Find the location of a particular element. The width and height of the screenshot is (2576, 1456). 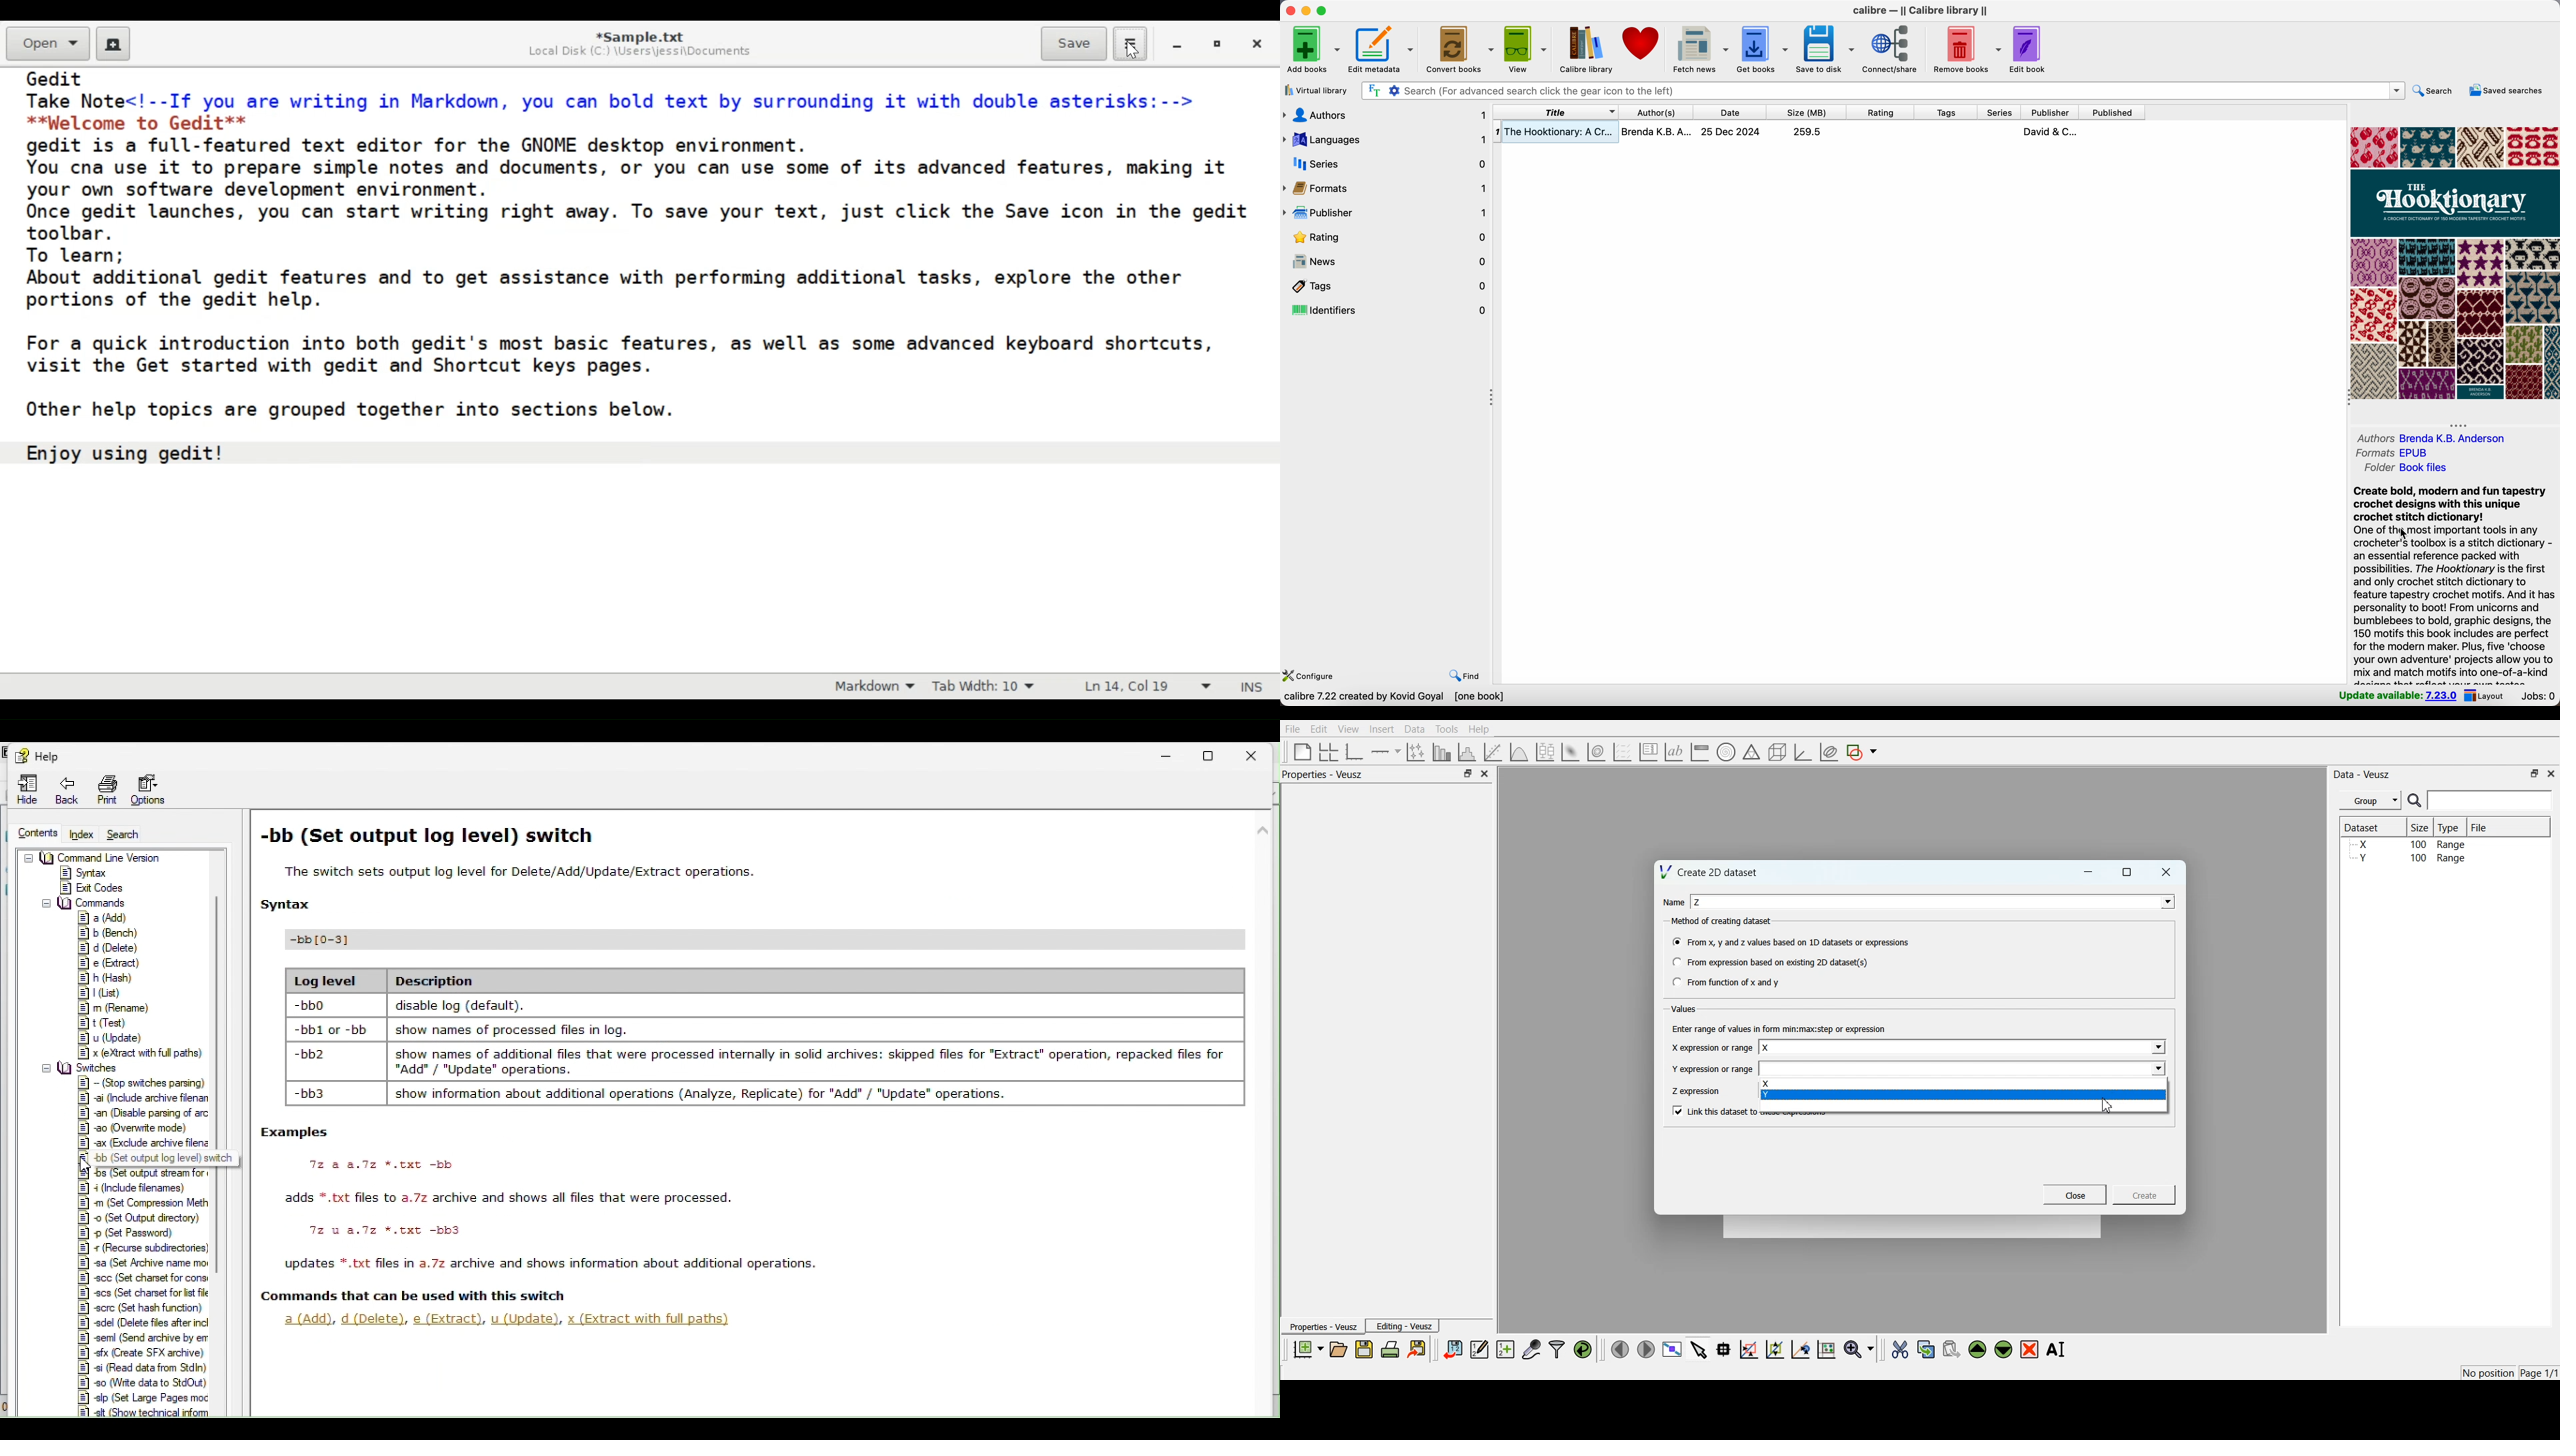

Z)t (Test) is located at coordinates (104, 1023).